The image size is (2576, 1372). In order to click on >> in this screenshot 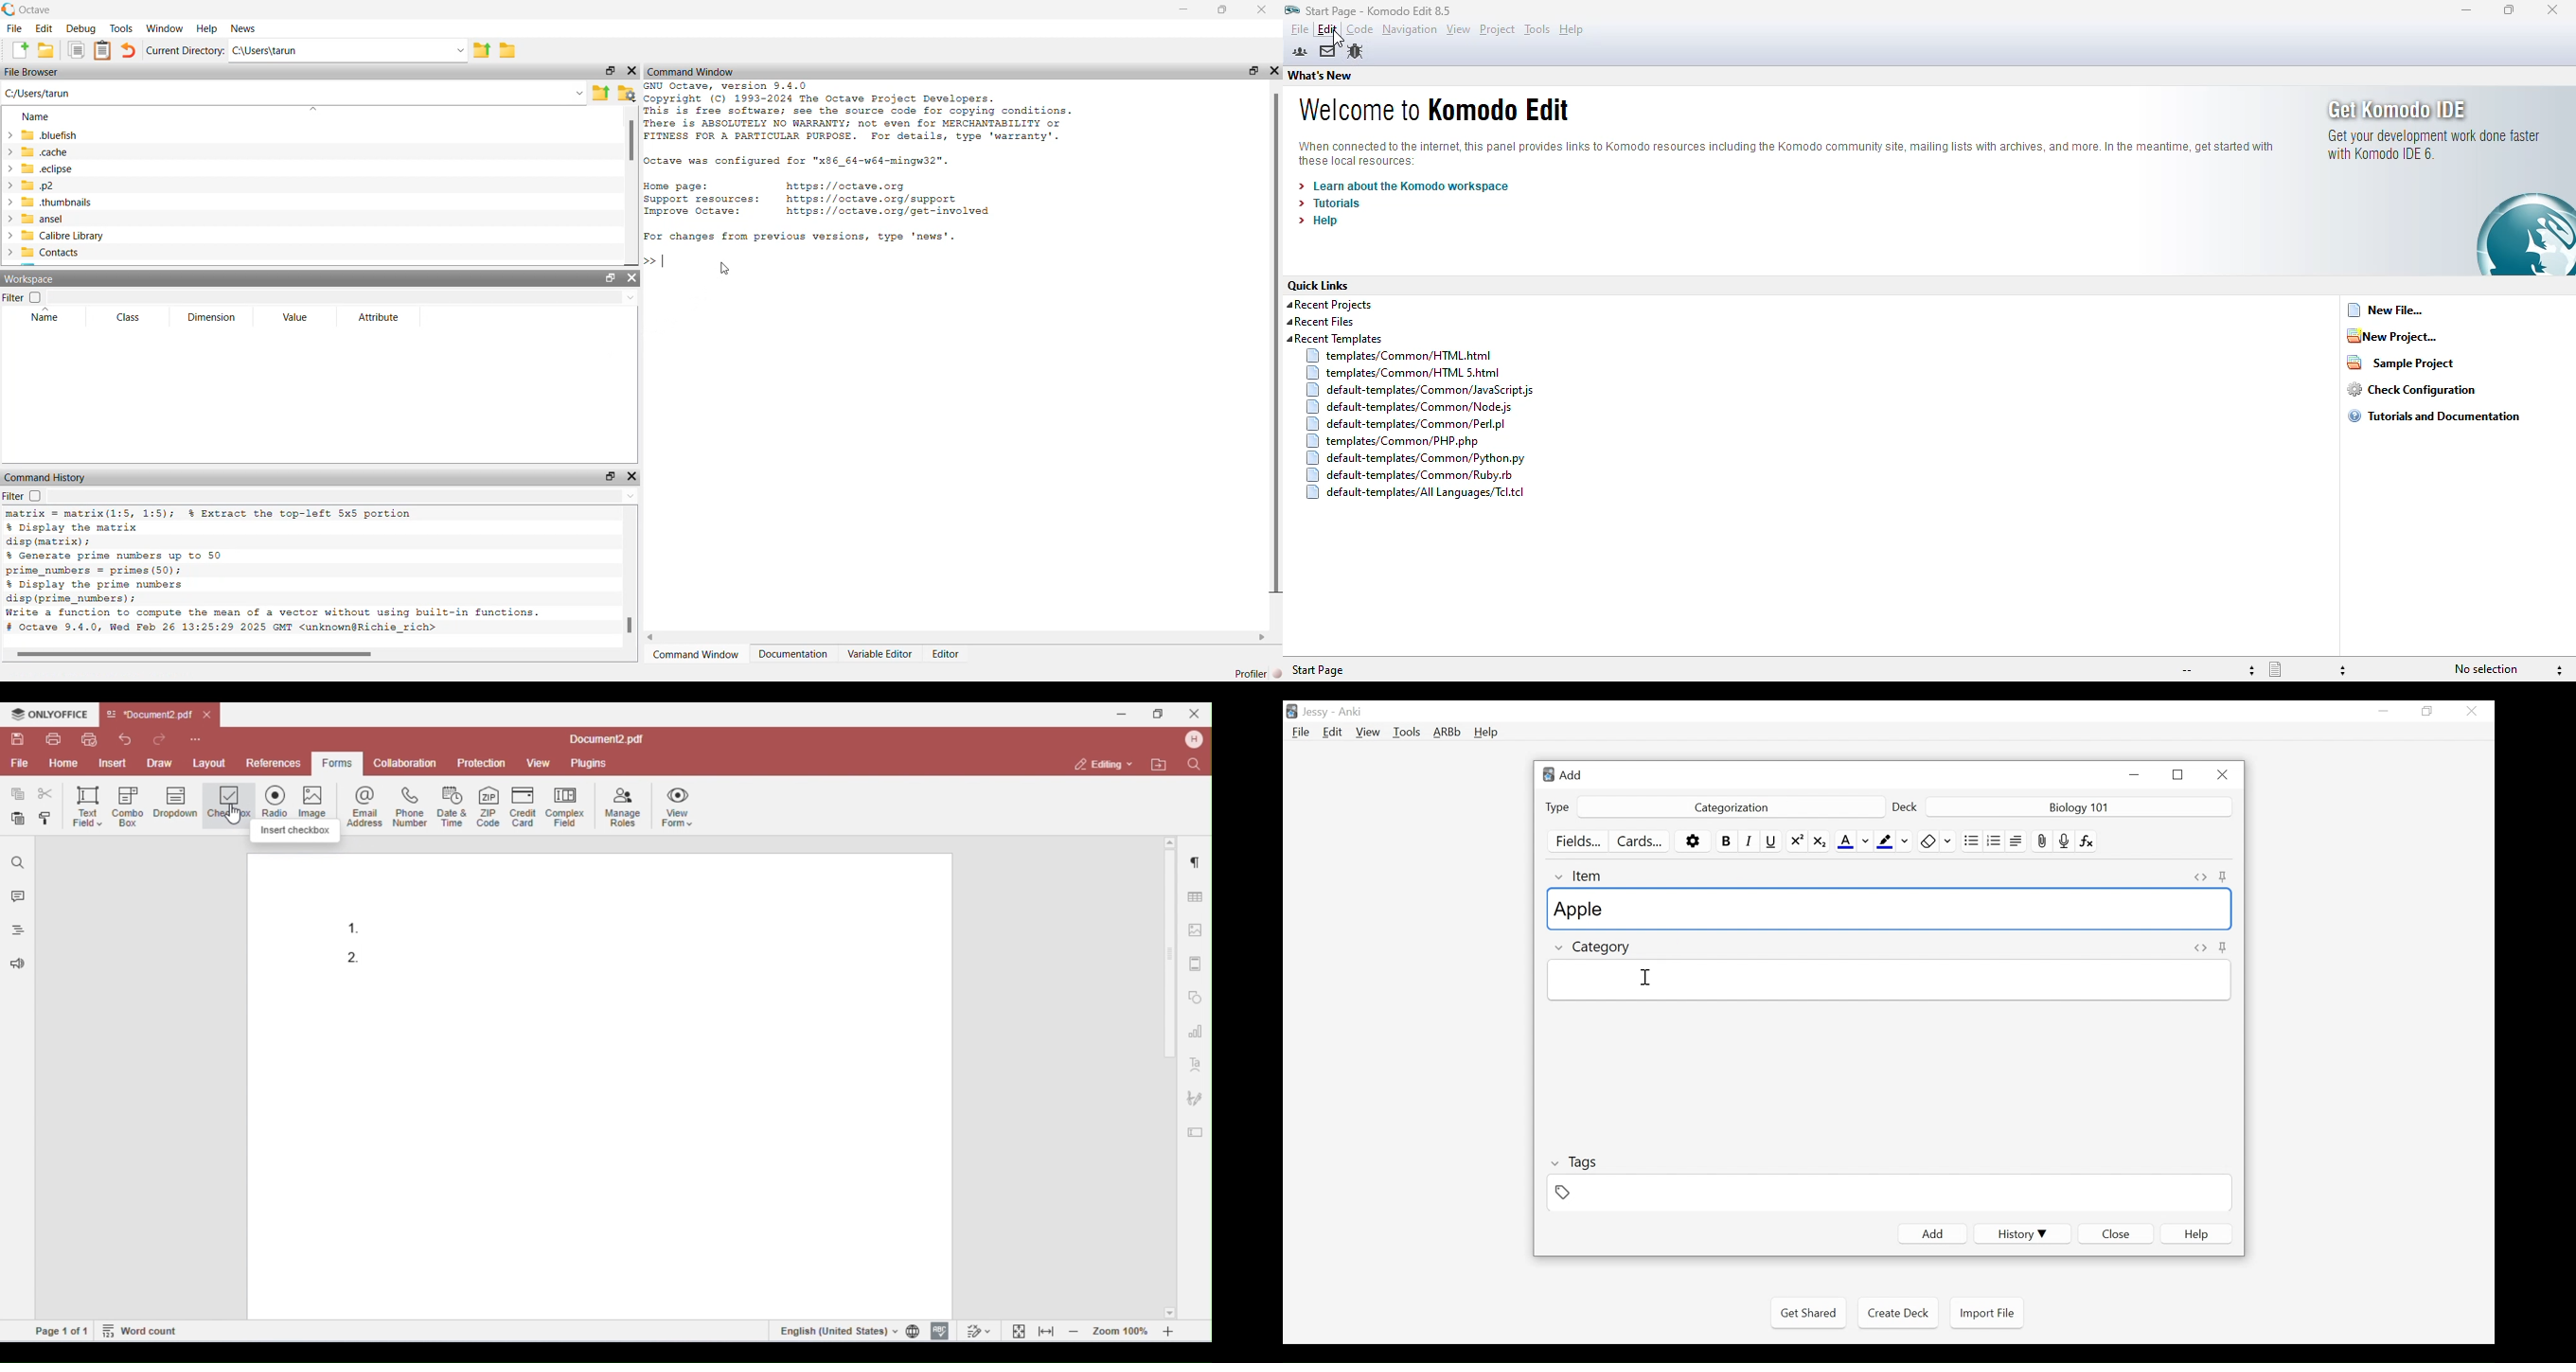, I will do `click(650, 261)`.